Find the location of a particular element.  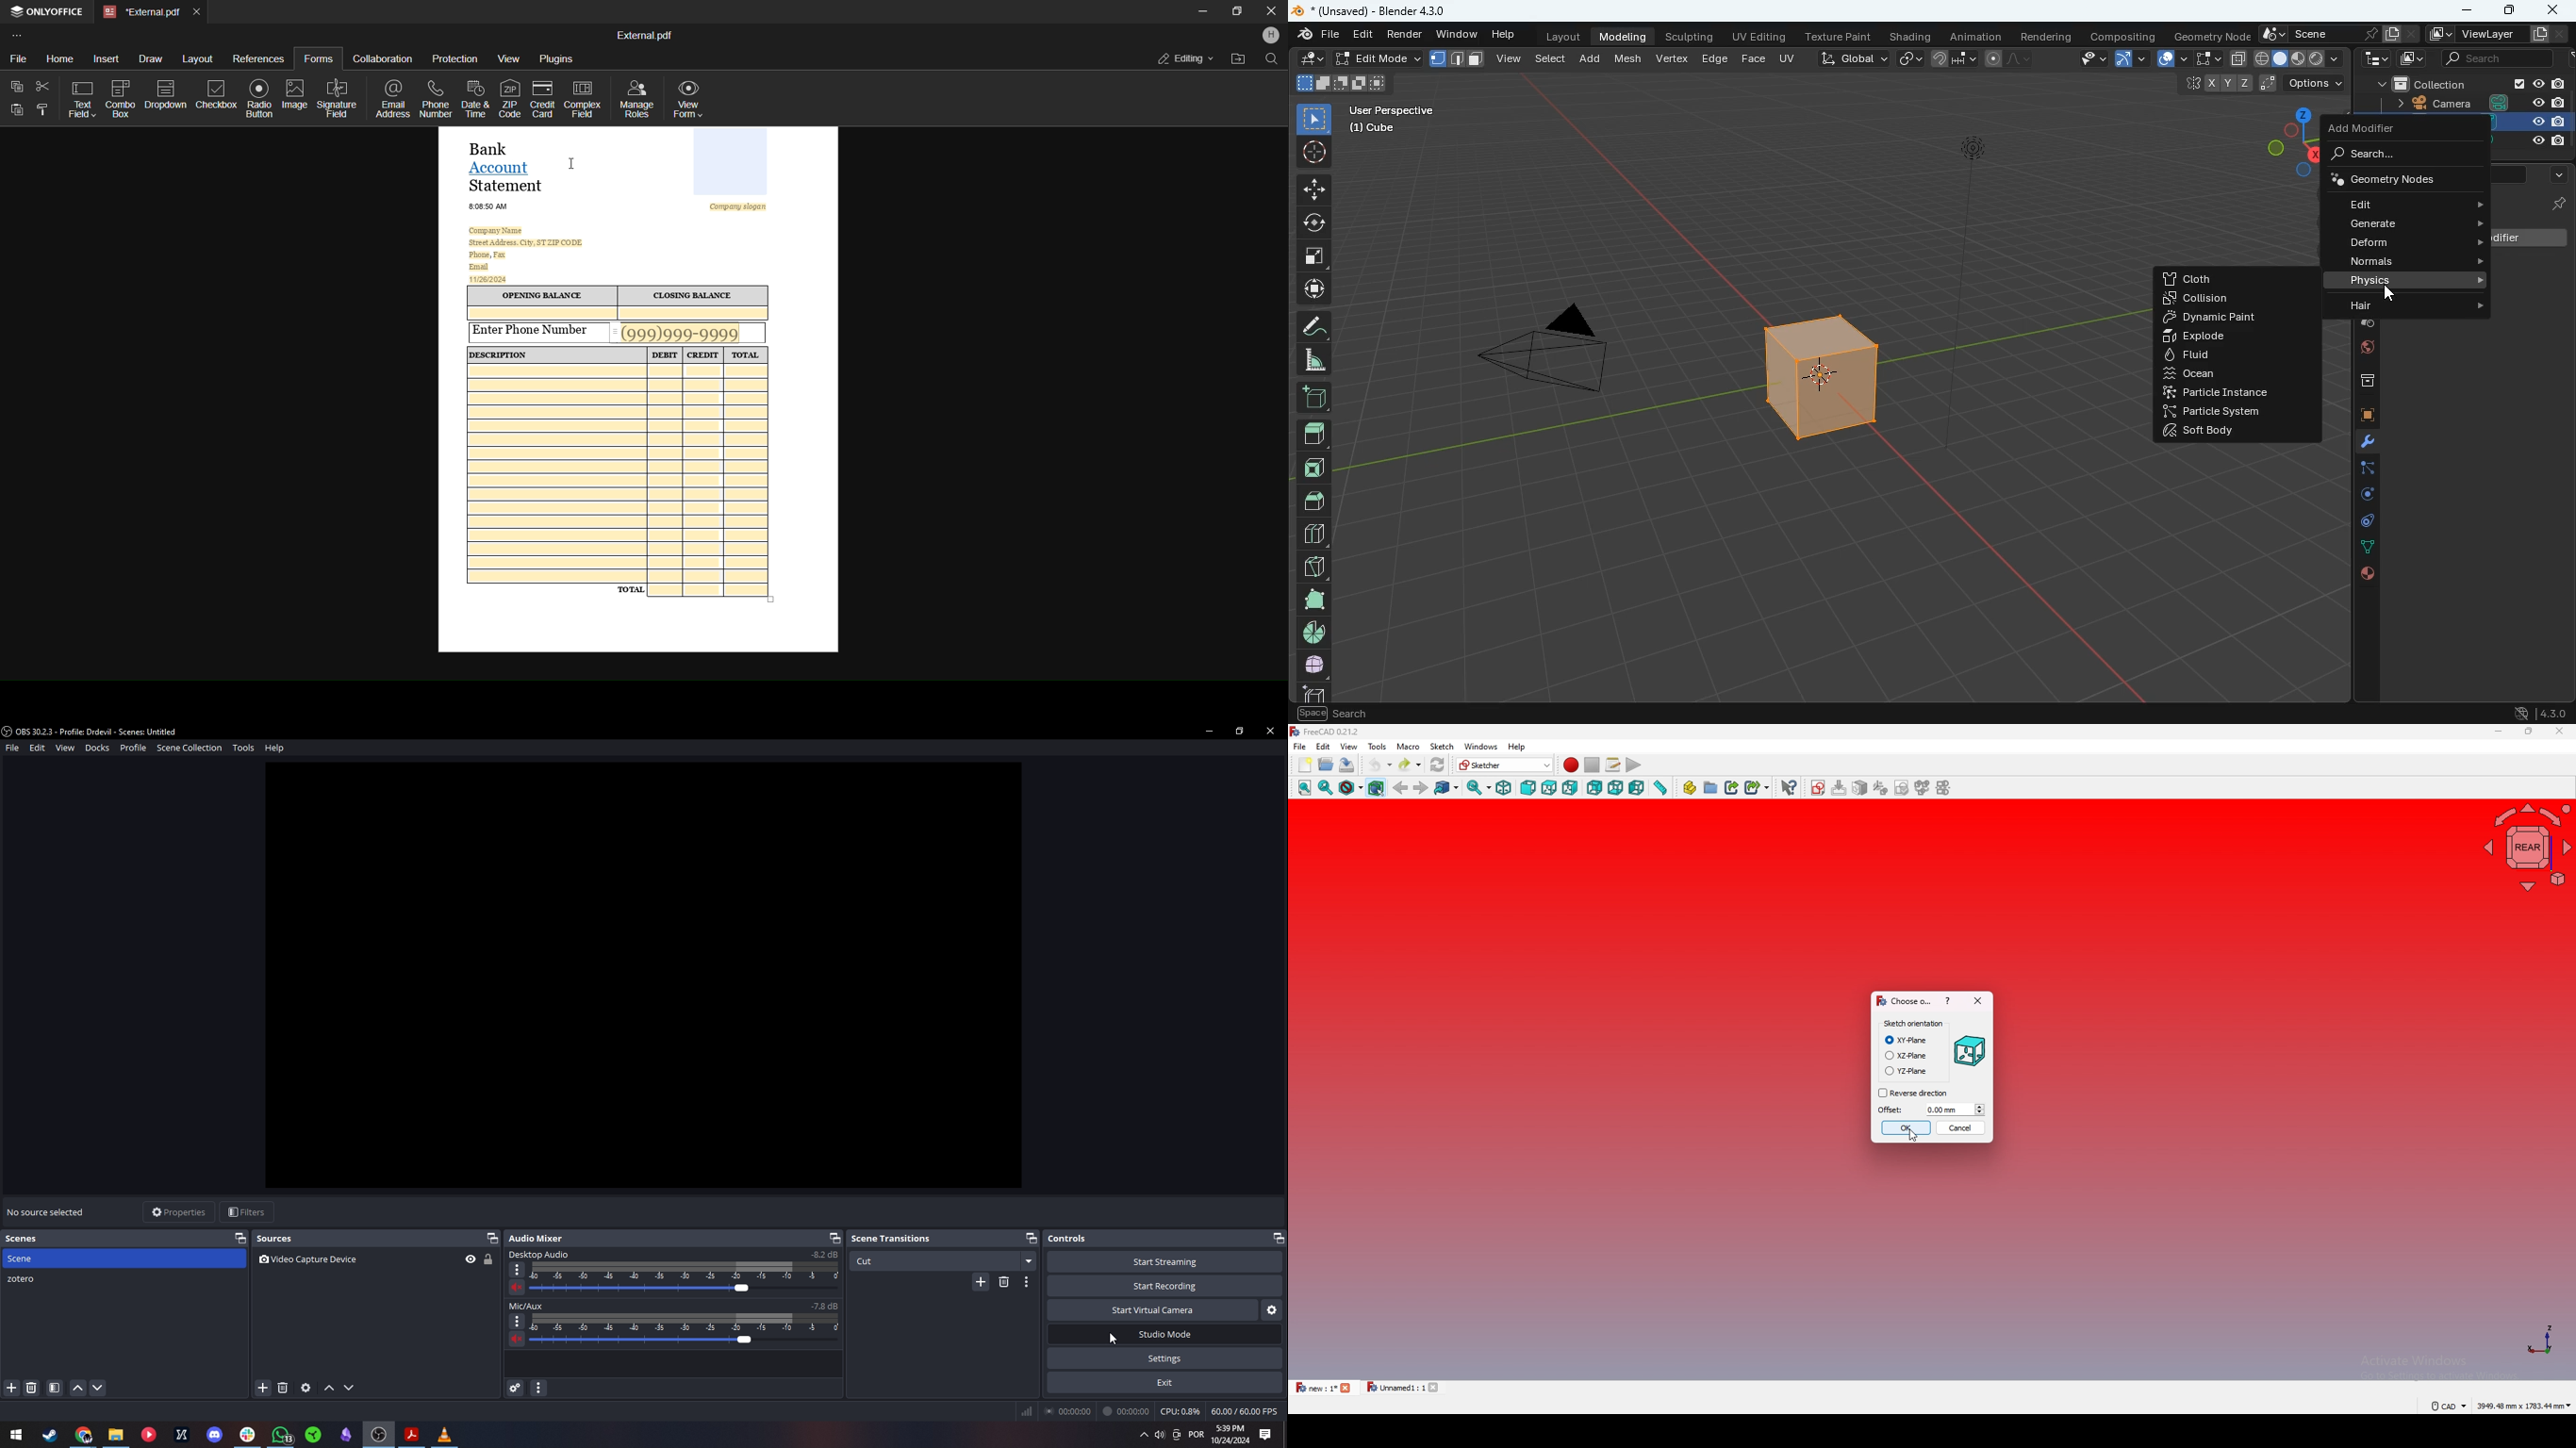

physics is located at coordinates (2418, 281).